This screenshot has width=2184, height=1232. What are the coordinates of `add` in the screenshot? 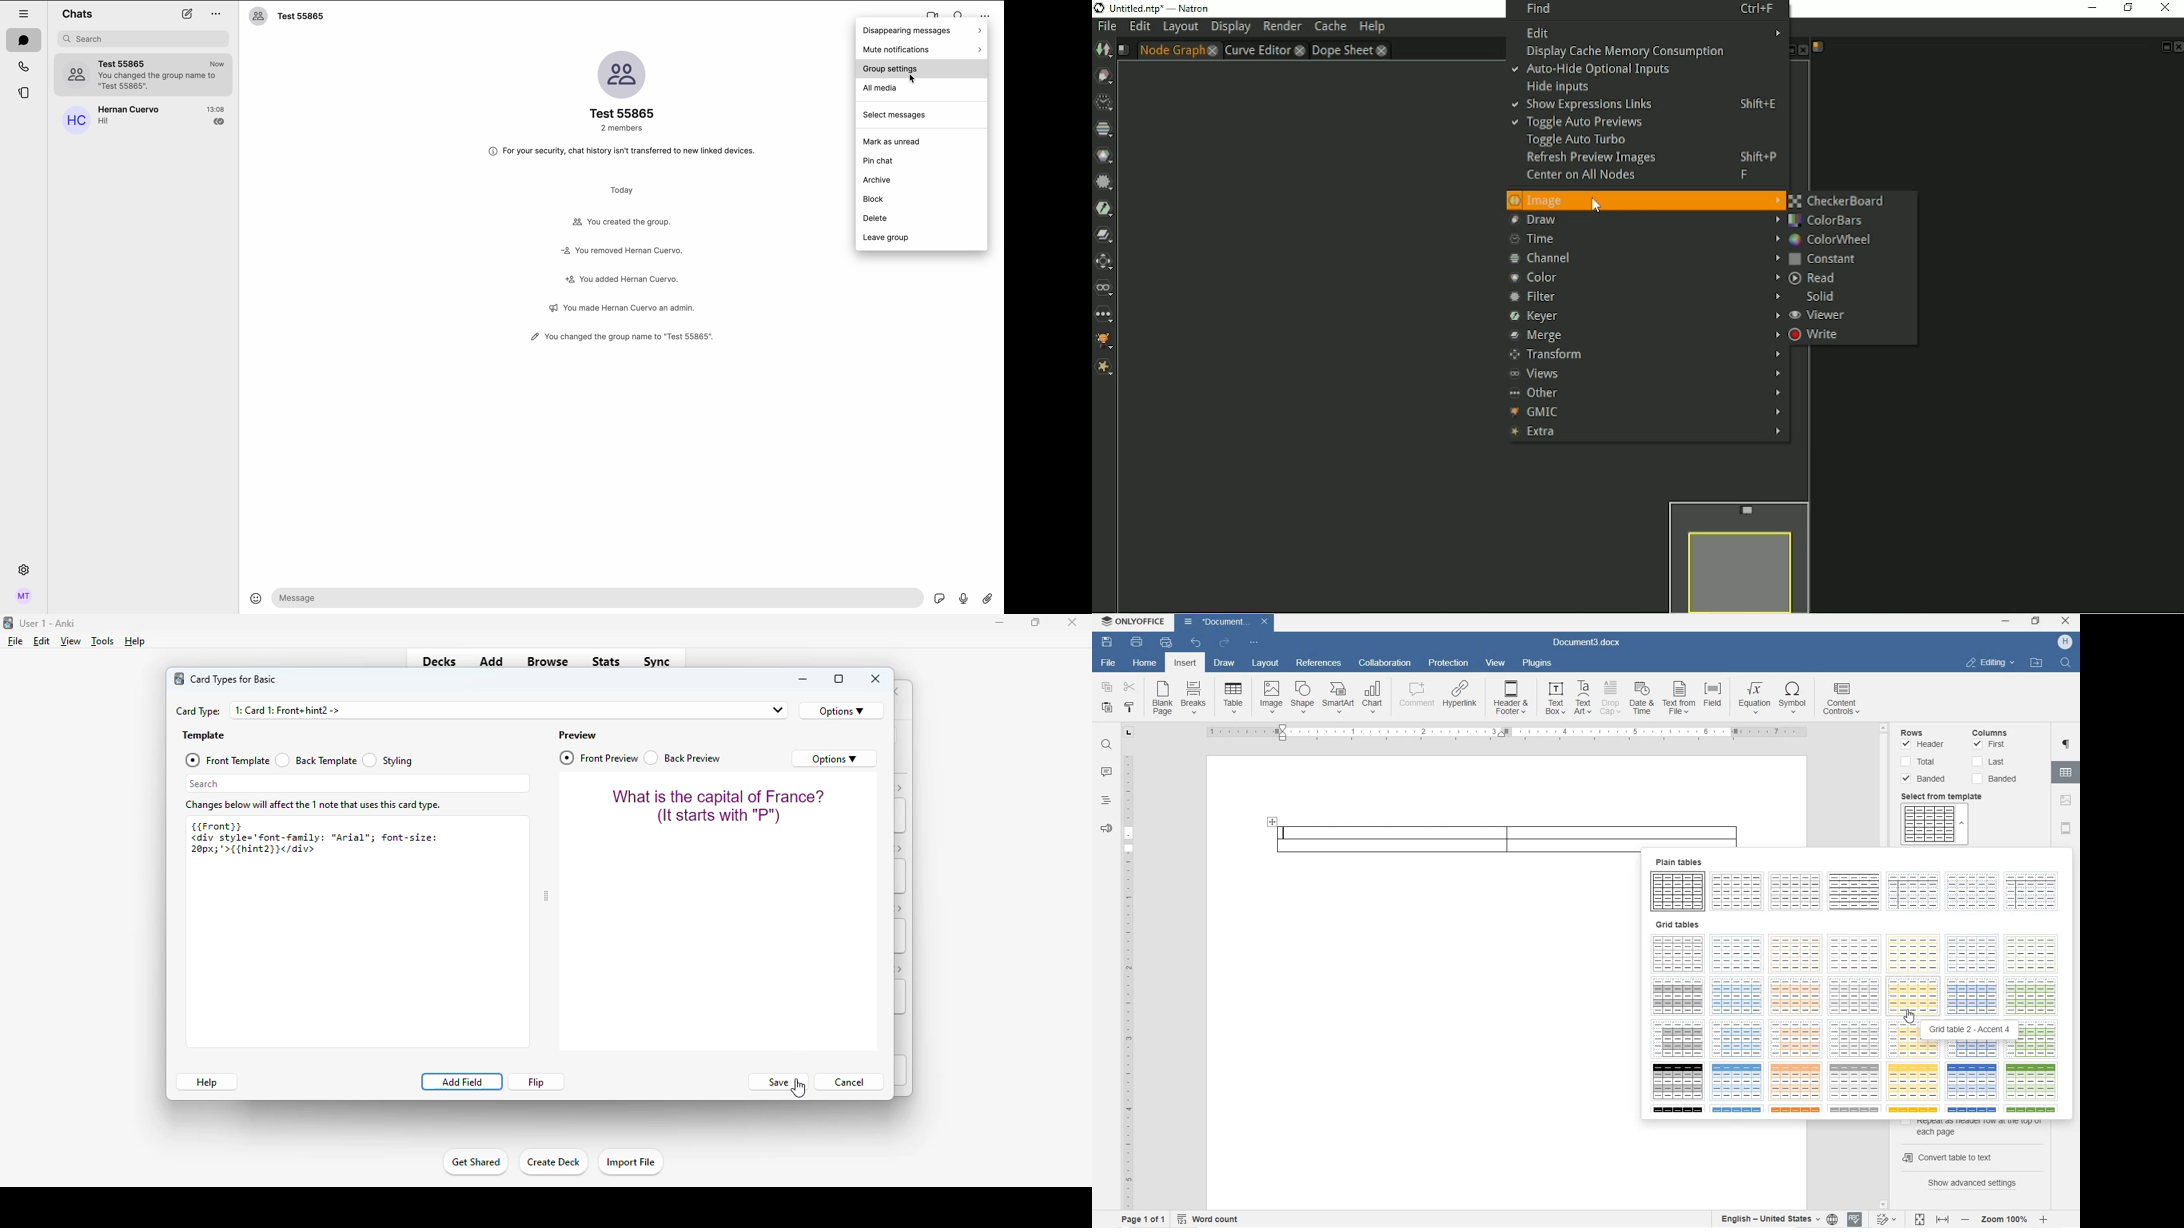 It's located at (492, 660).